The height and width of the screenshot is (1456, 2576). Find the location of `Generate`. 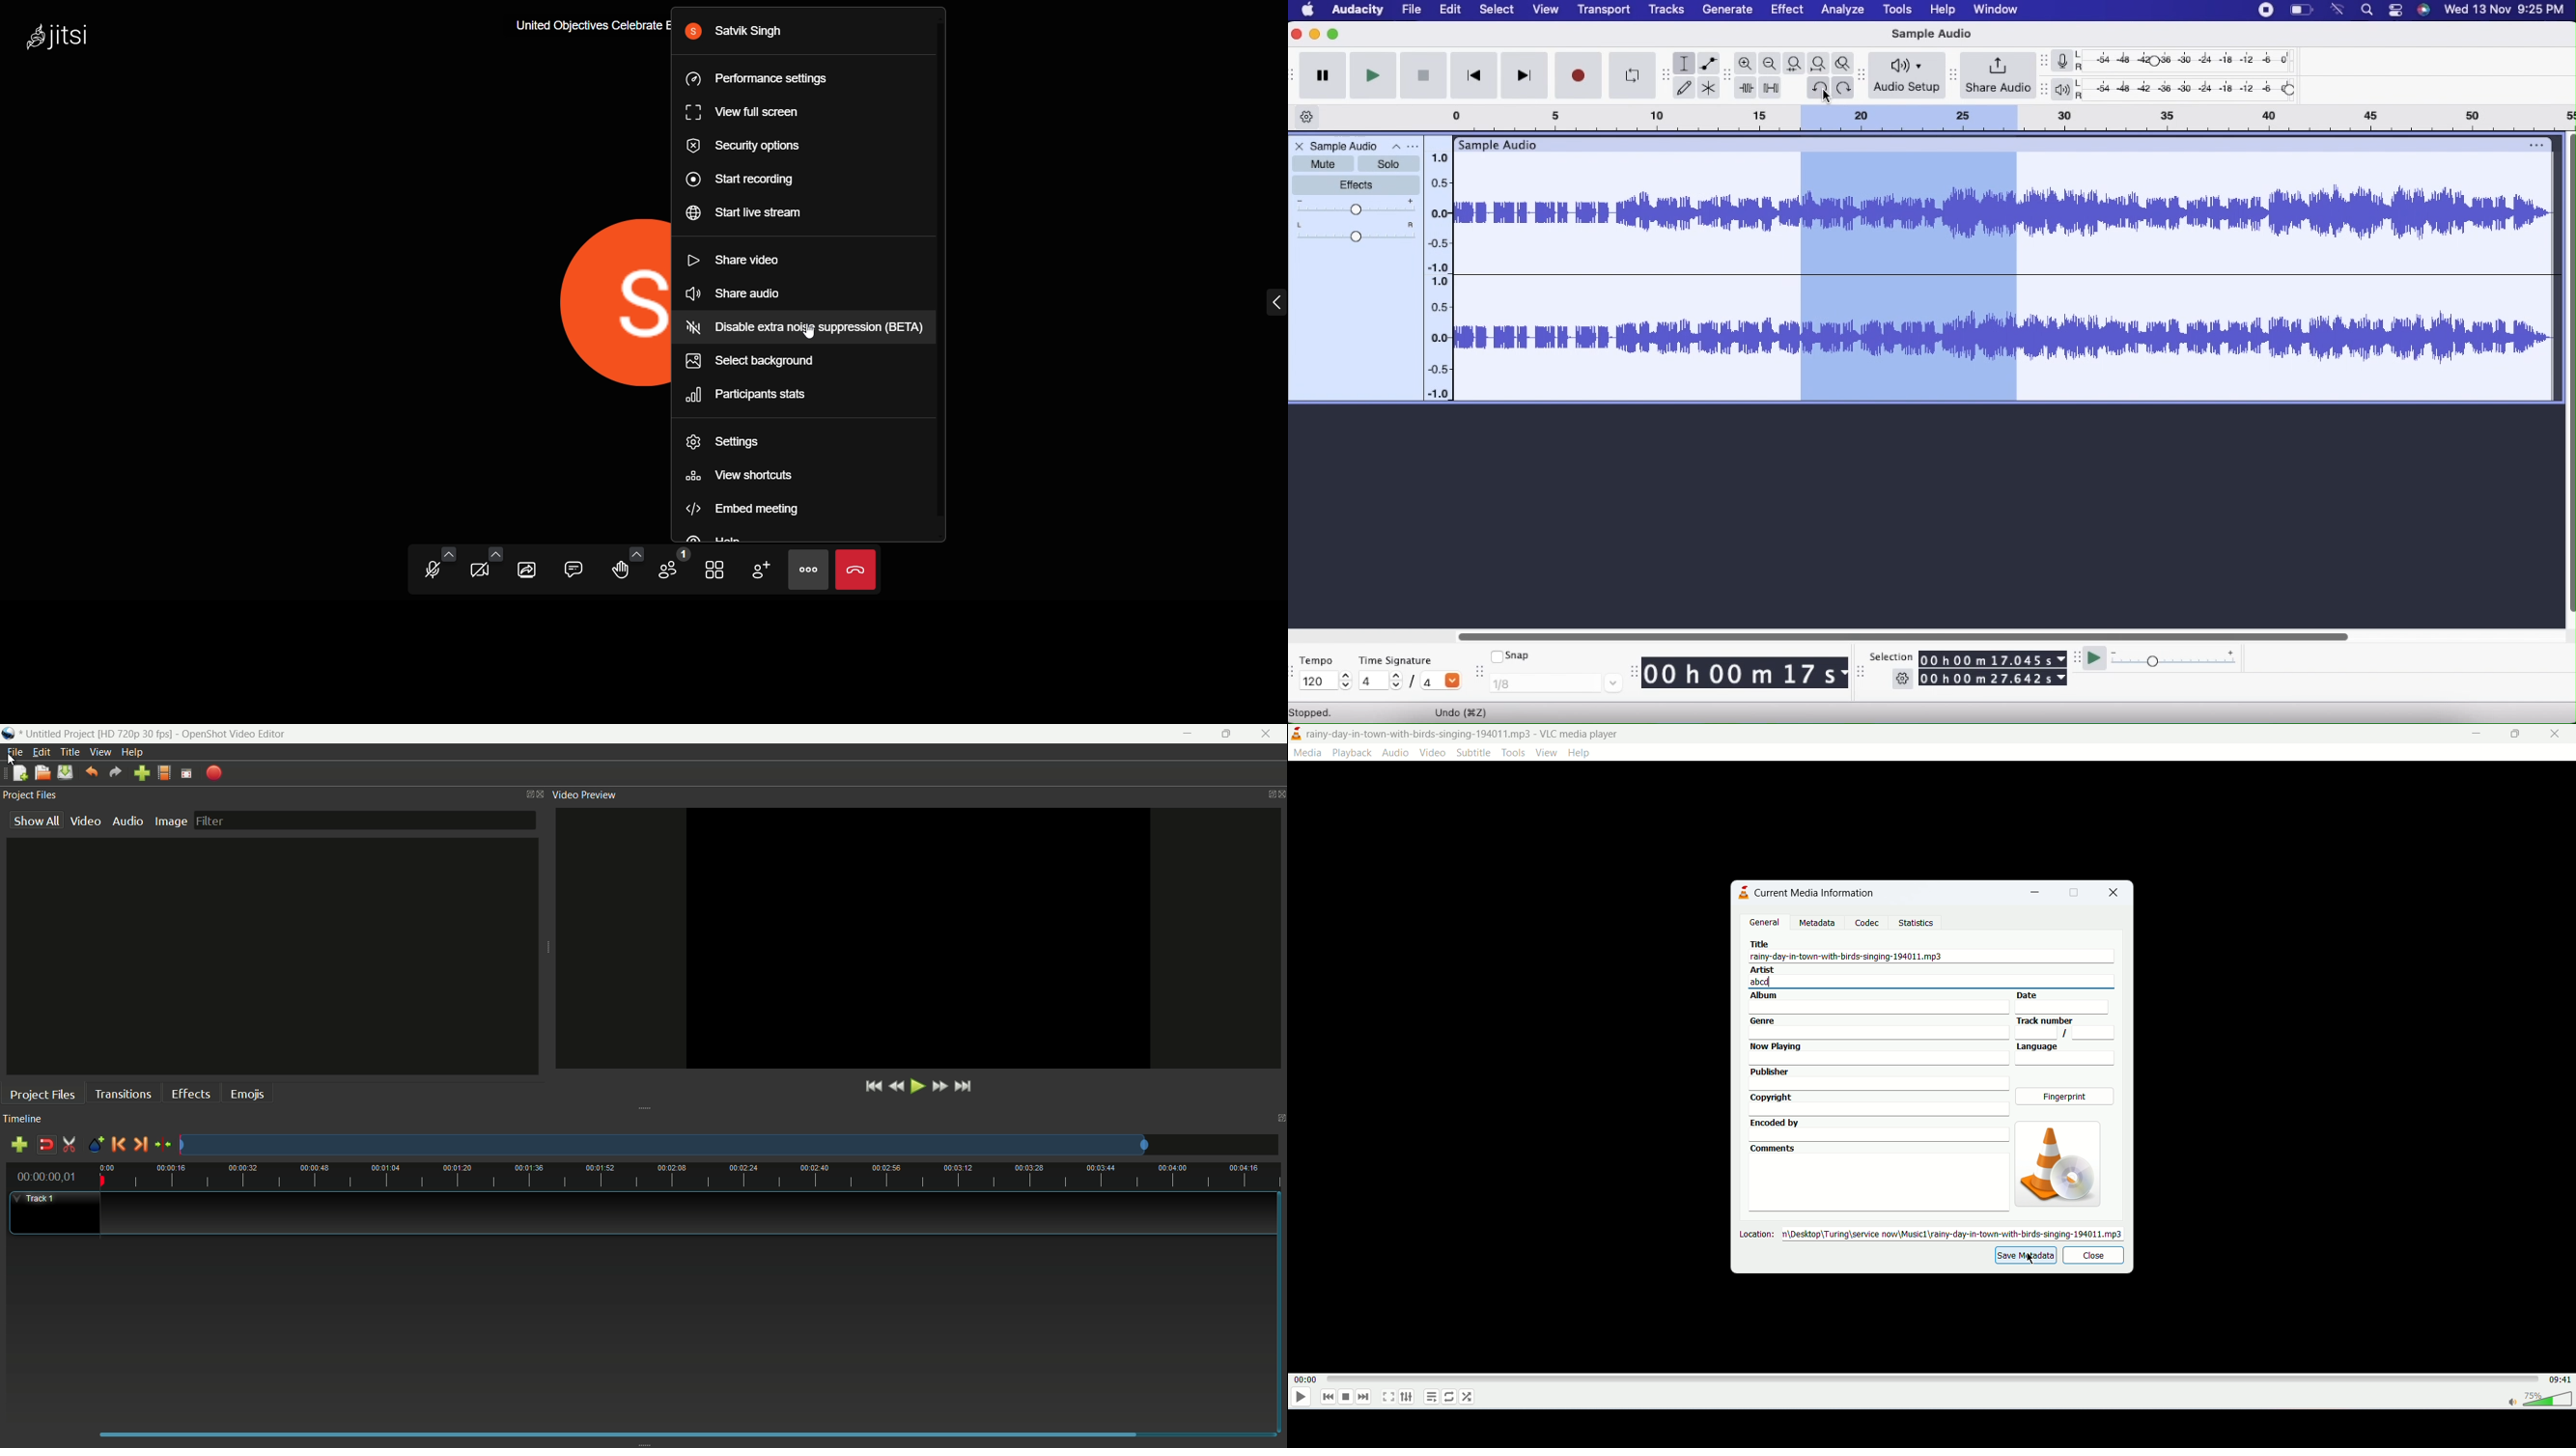

Generate is located at coordinates (1729, 10).